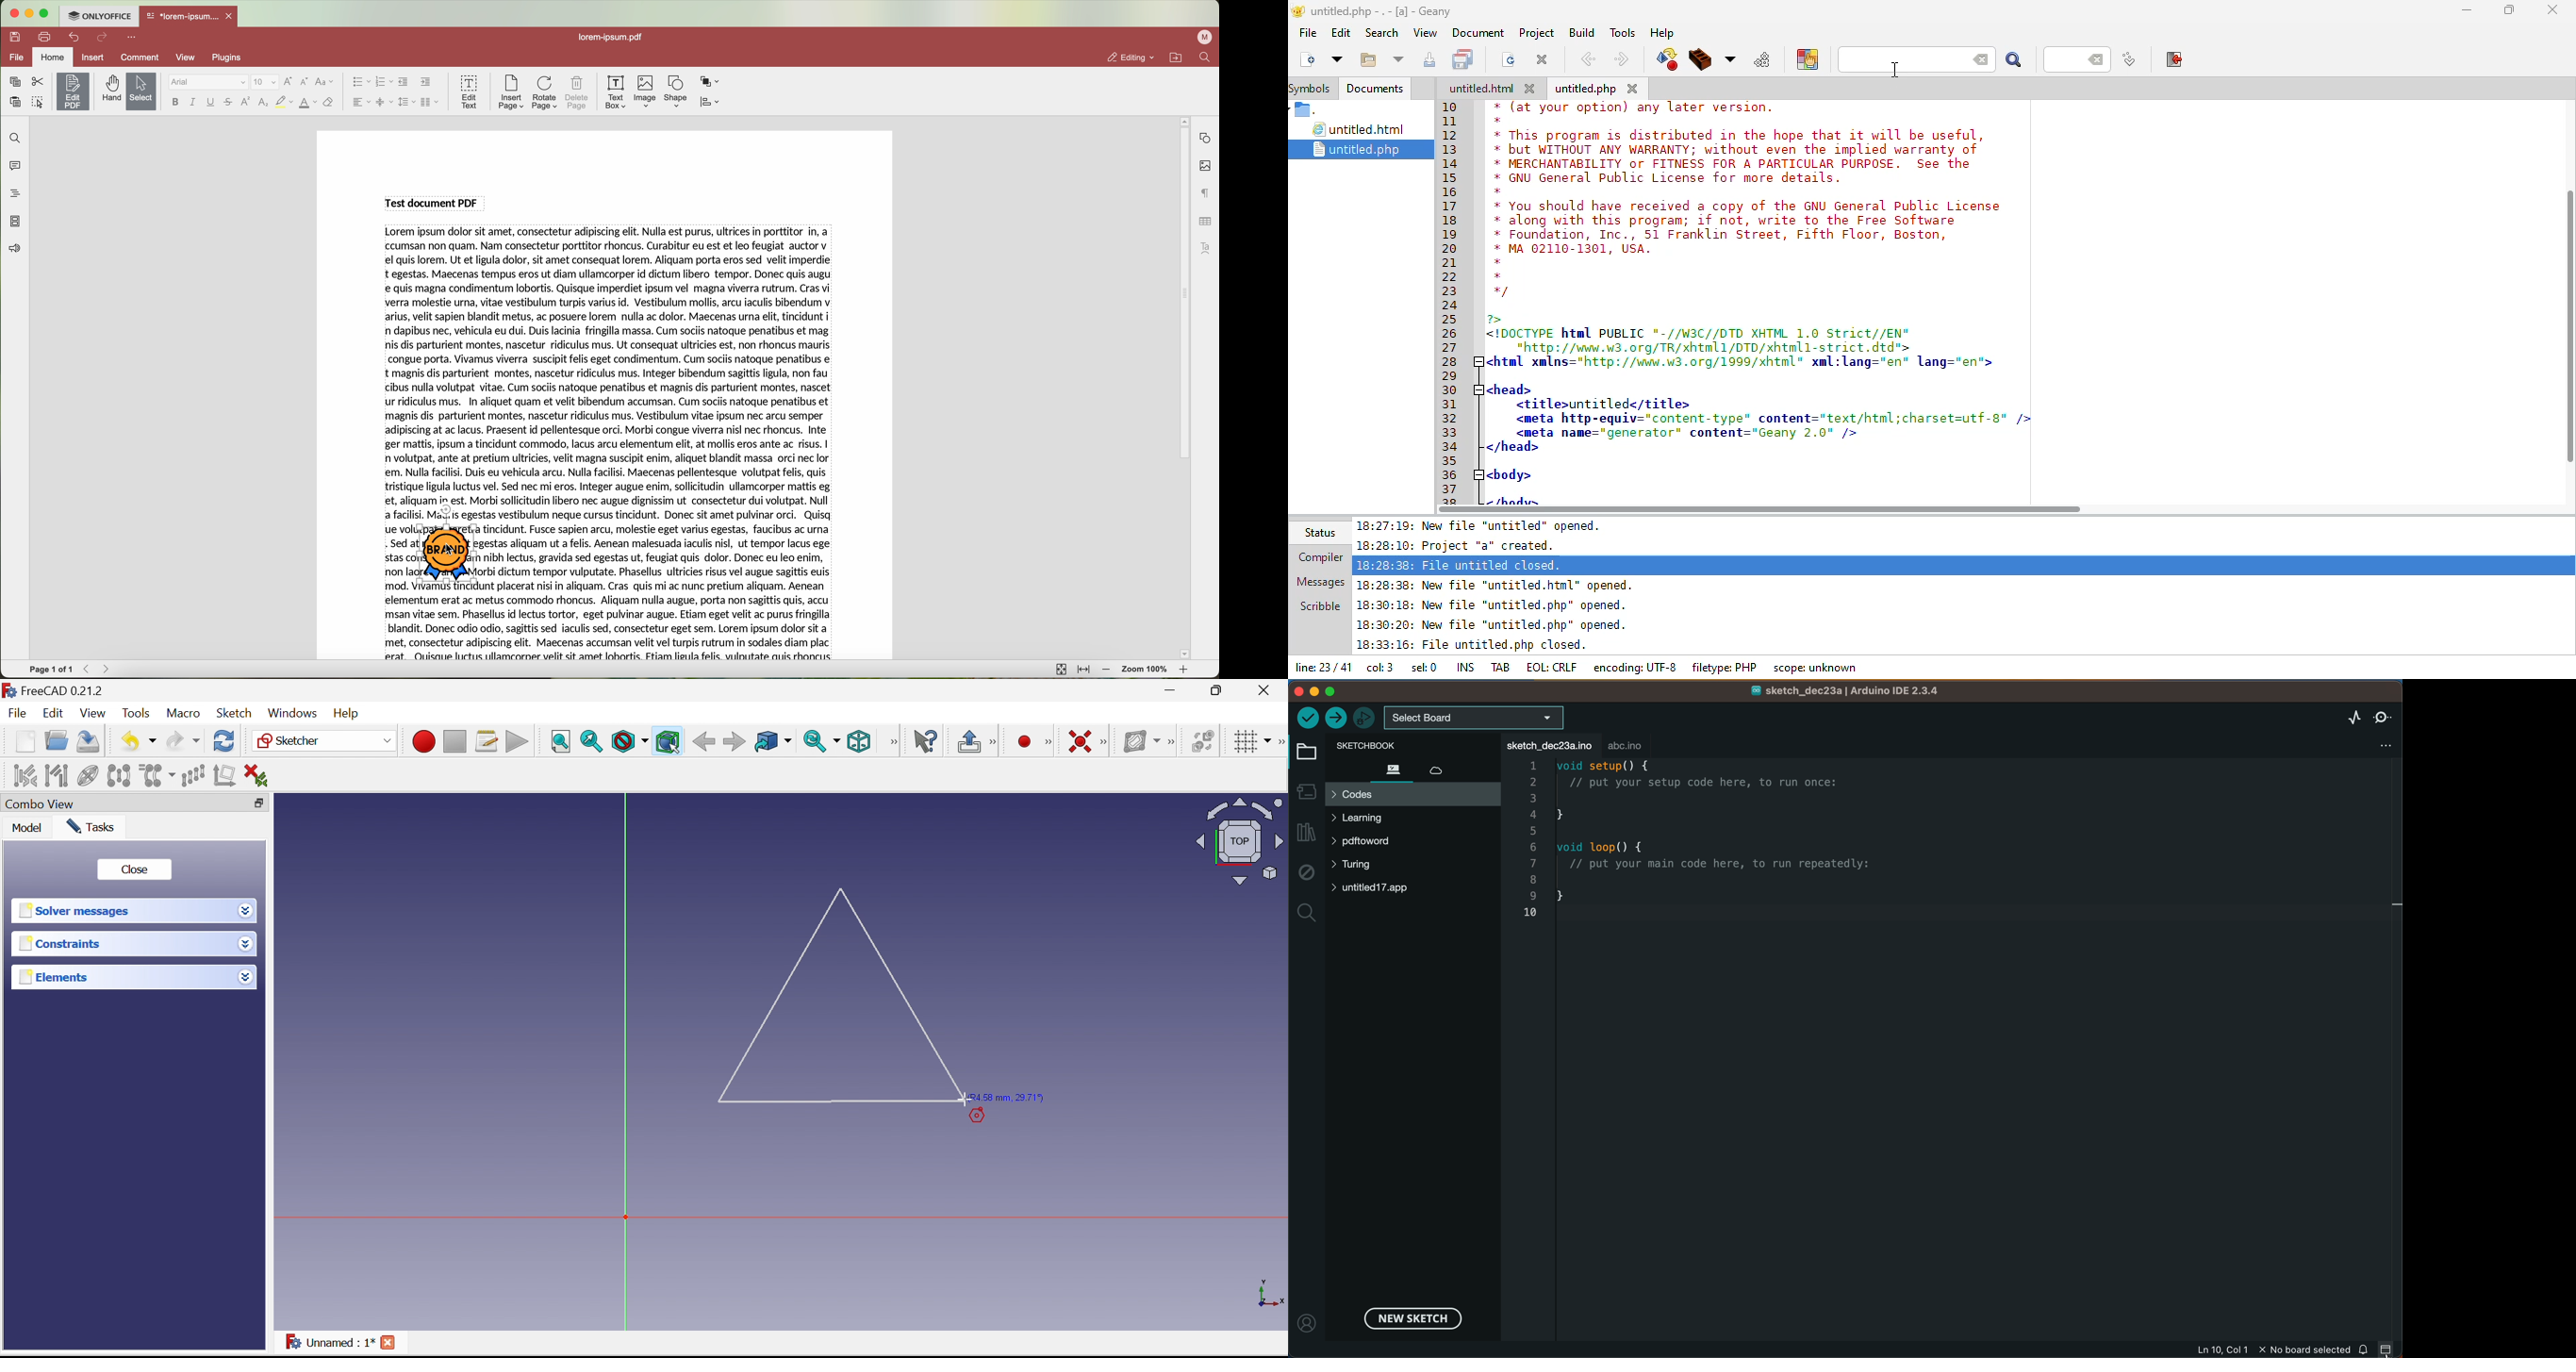  Describe the element at coordinates (93, 715) in the screenshot. I see `View` at that location.